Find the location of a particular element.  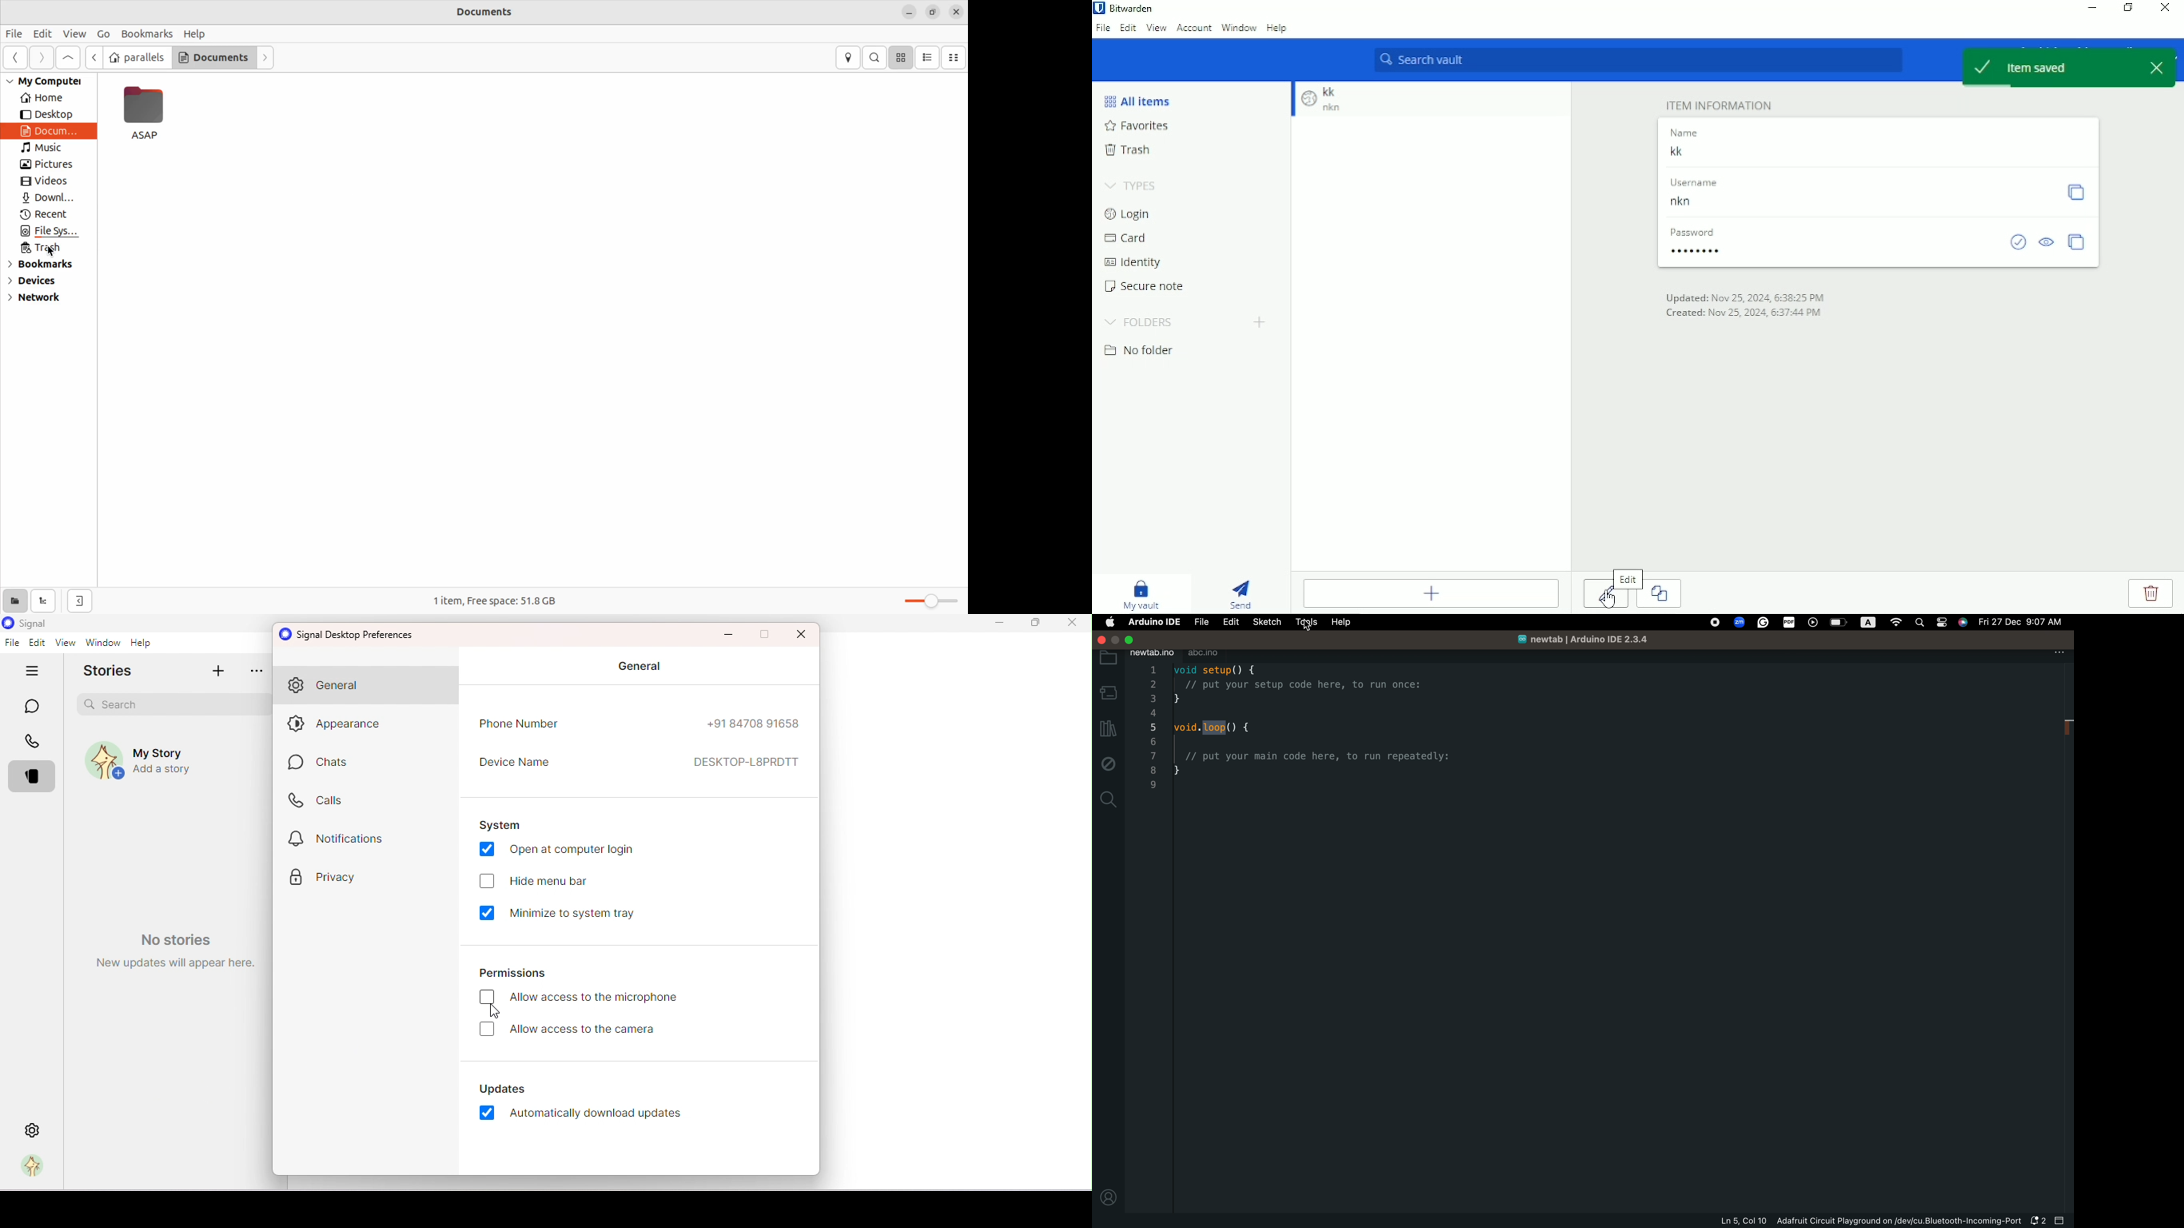

Fri 27 Dec 9:07 AM is located at coordinates (2019, 622).